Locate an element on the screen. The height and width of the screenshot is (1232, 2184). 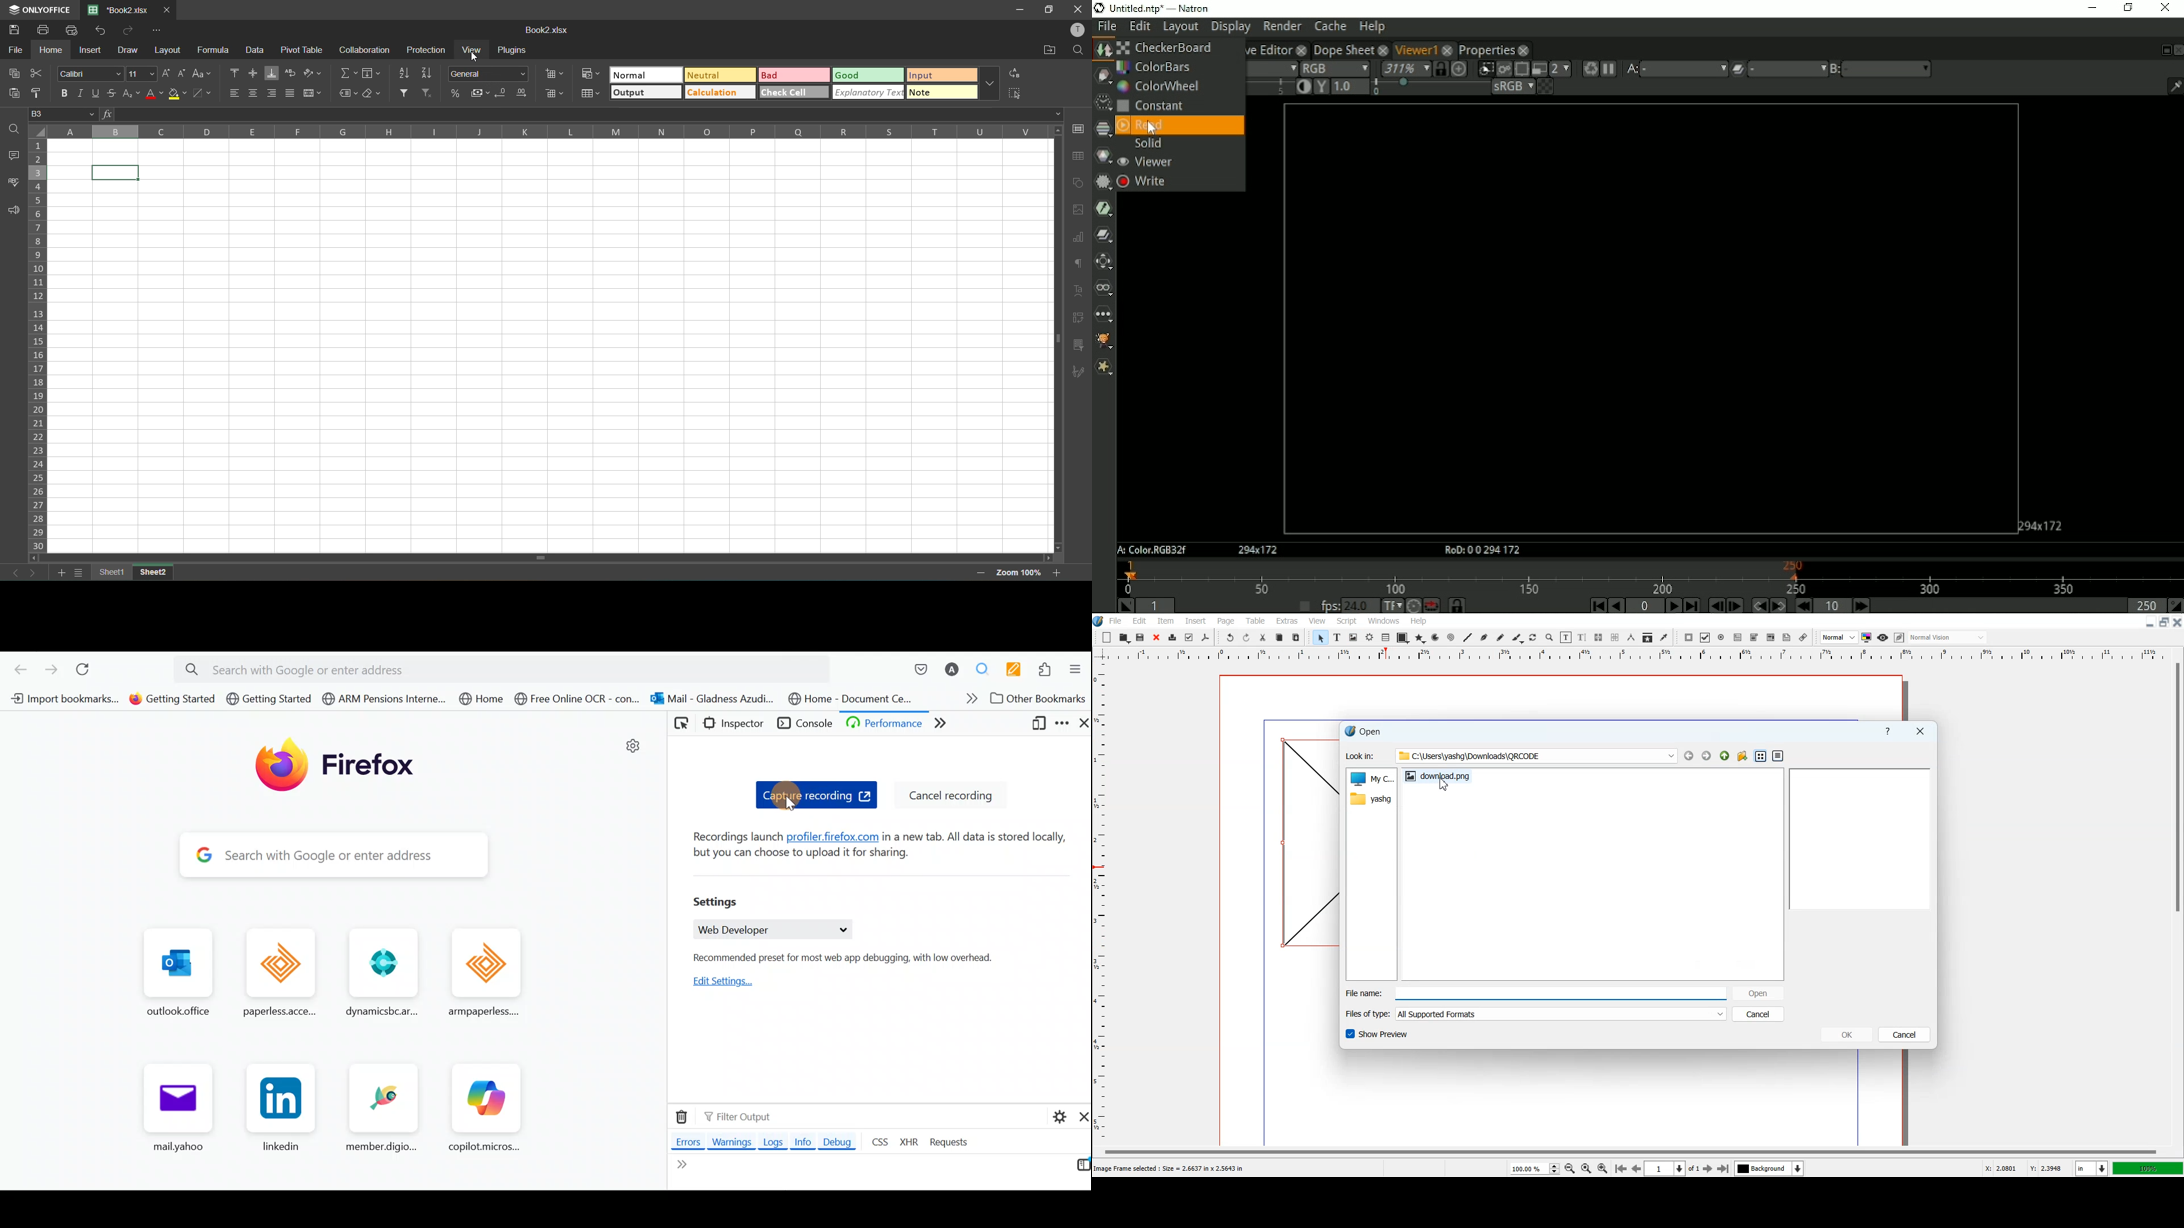
Preflight verifier is located at coordinates (1189, 638).